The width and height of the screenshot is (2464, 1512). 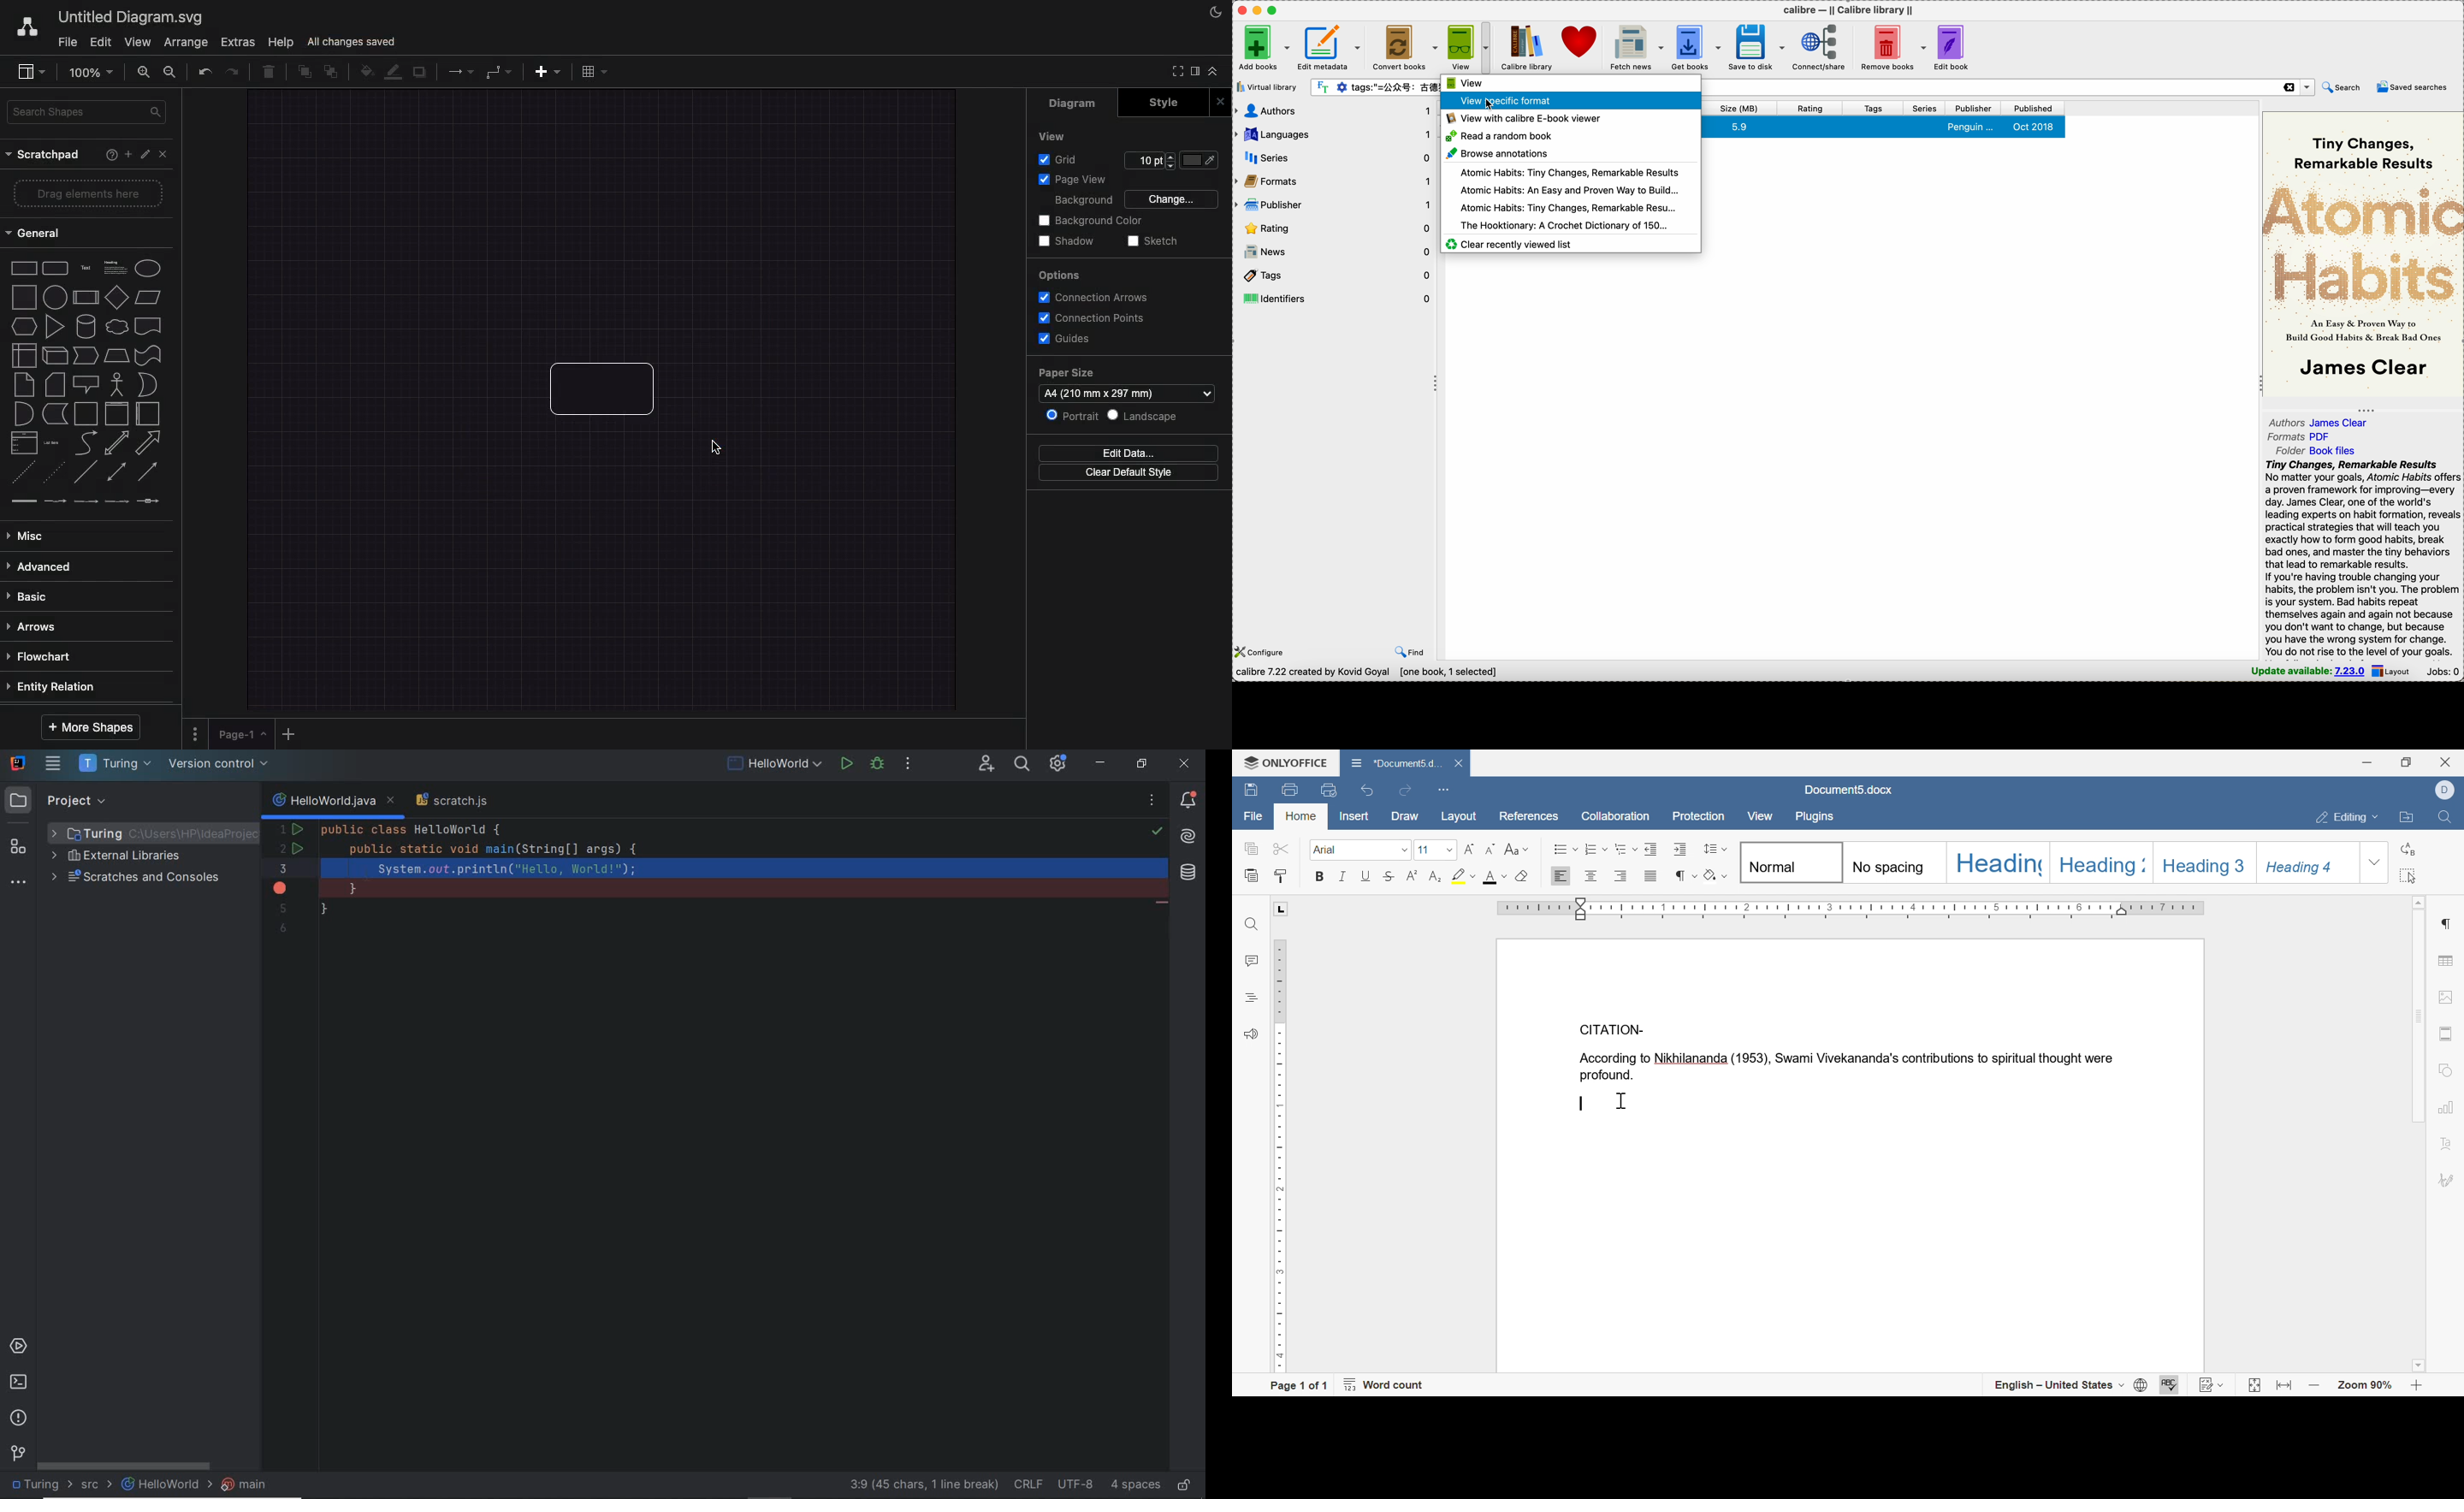 I want to click on Grid, so click(x=1060, y=160).